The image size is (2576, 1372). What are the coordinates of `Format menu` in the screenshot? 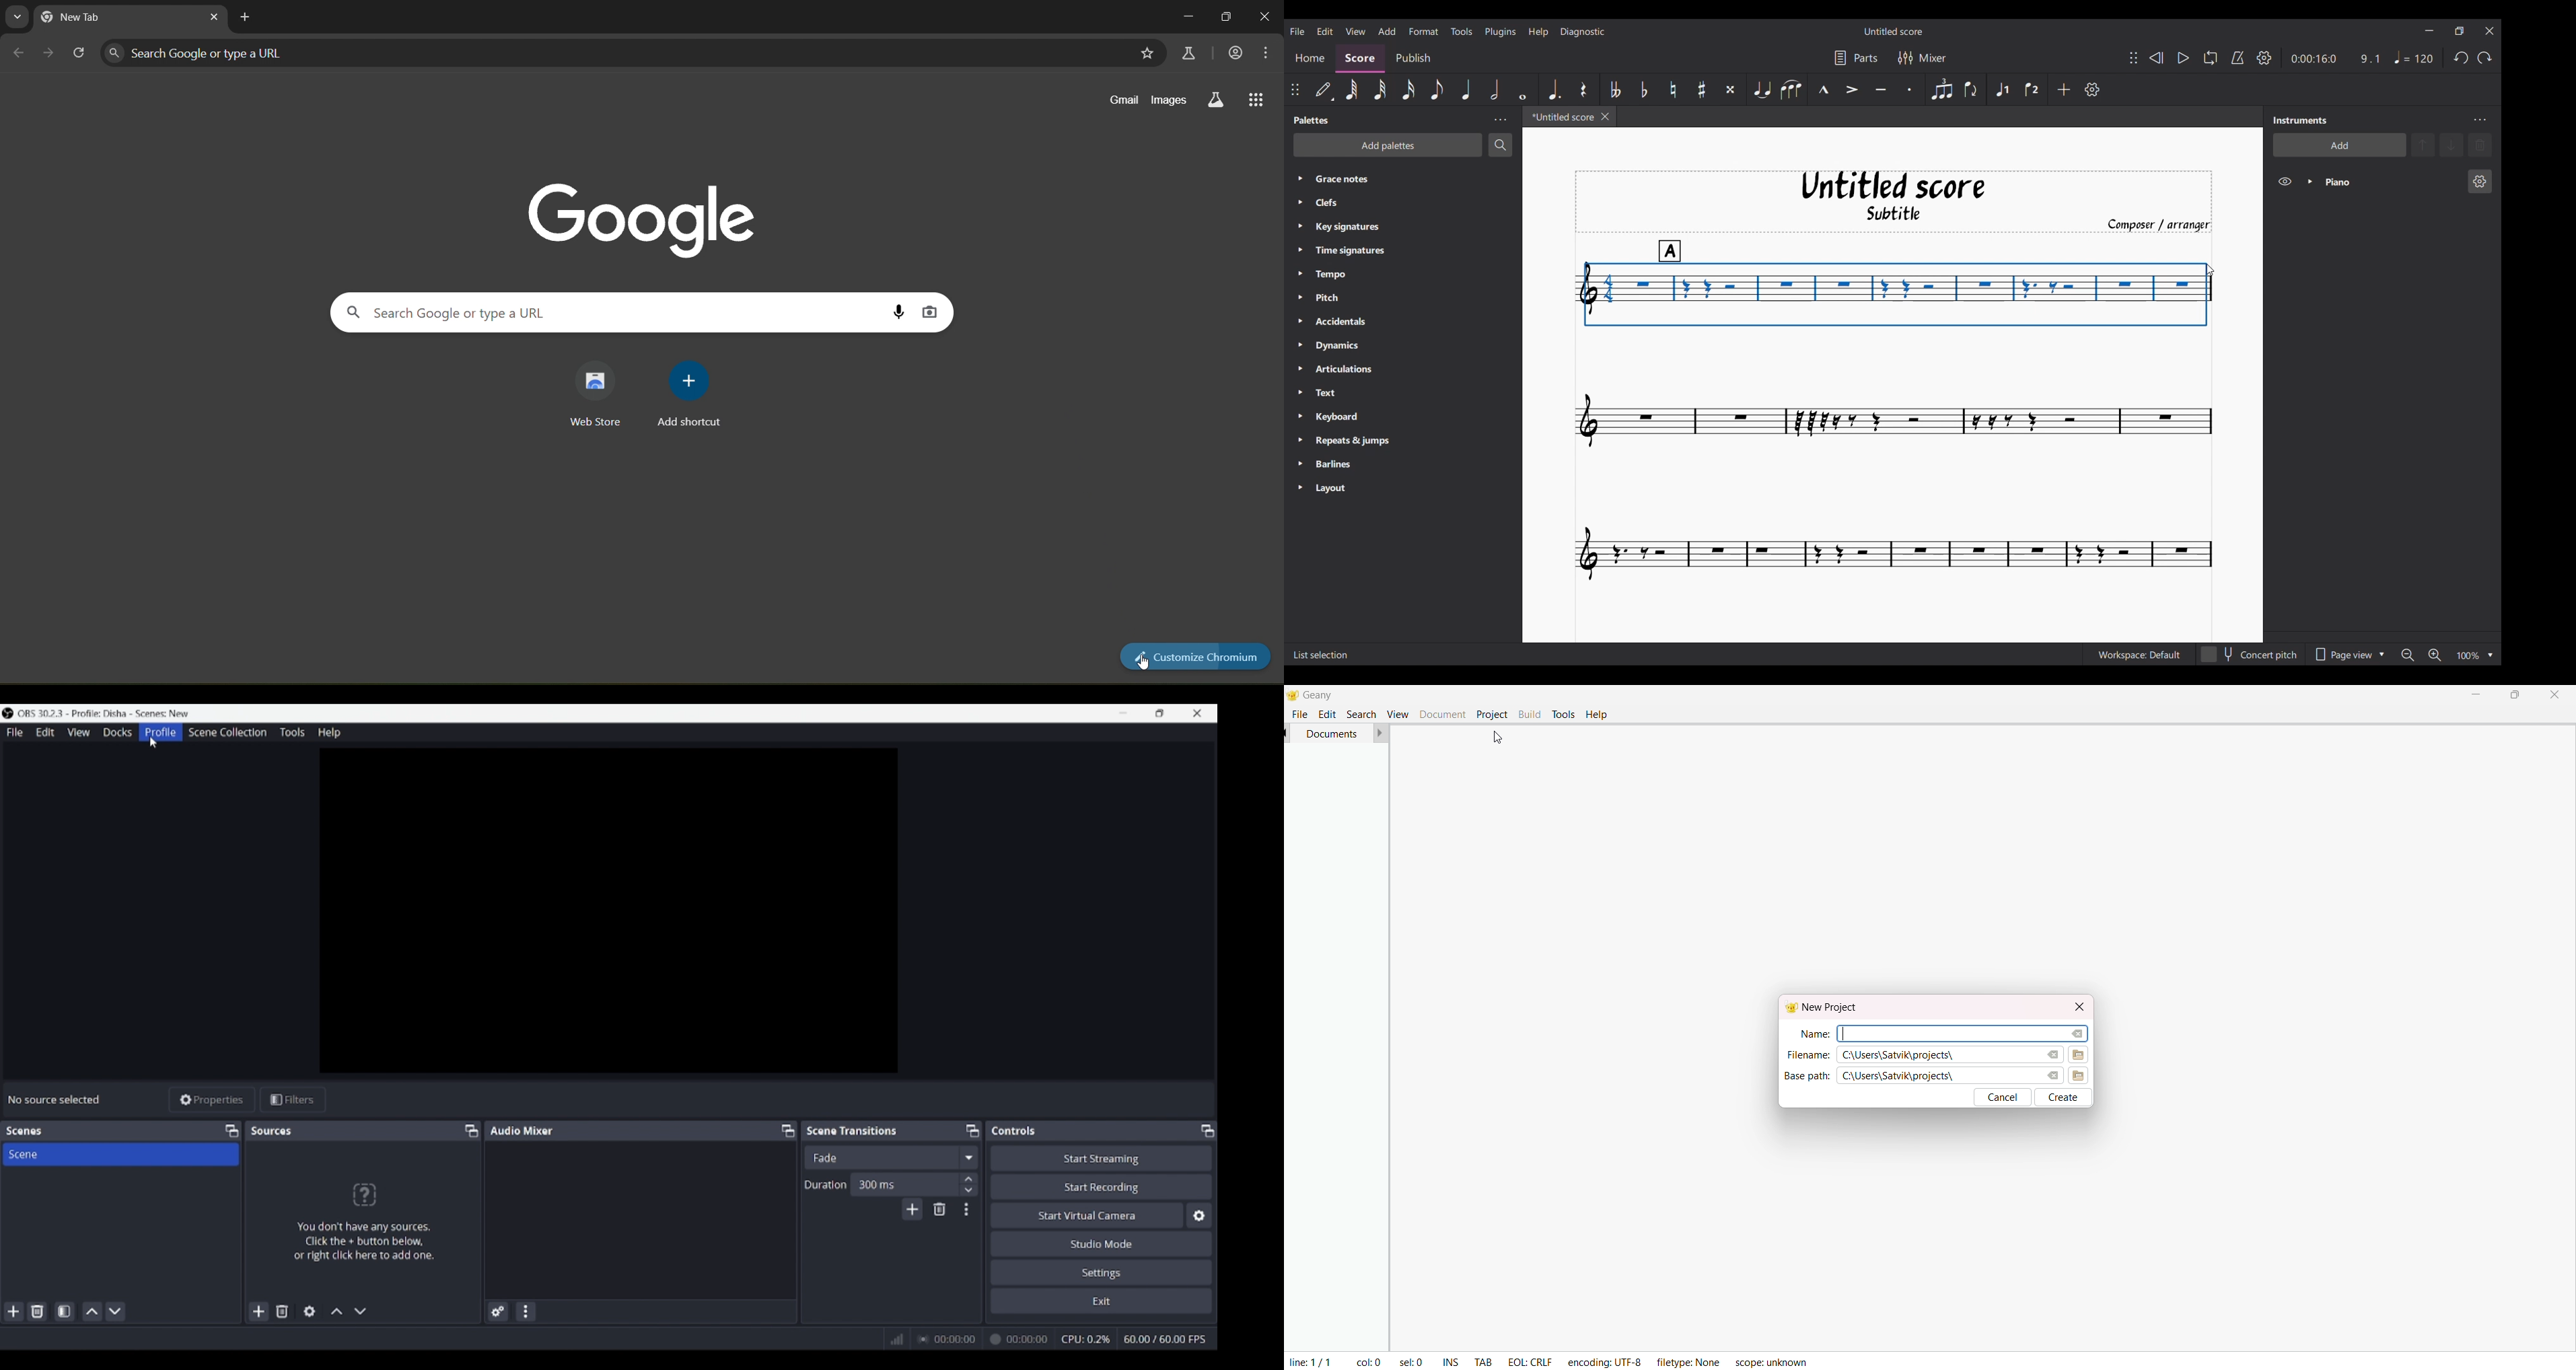 It's located at (1424, 30).